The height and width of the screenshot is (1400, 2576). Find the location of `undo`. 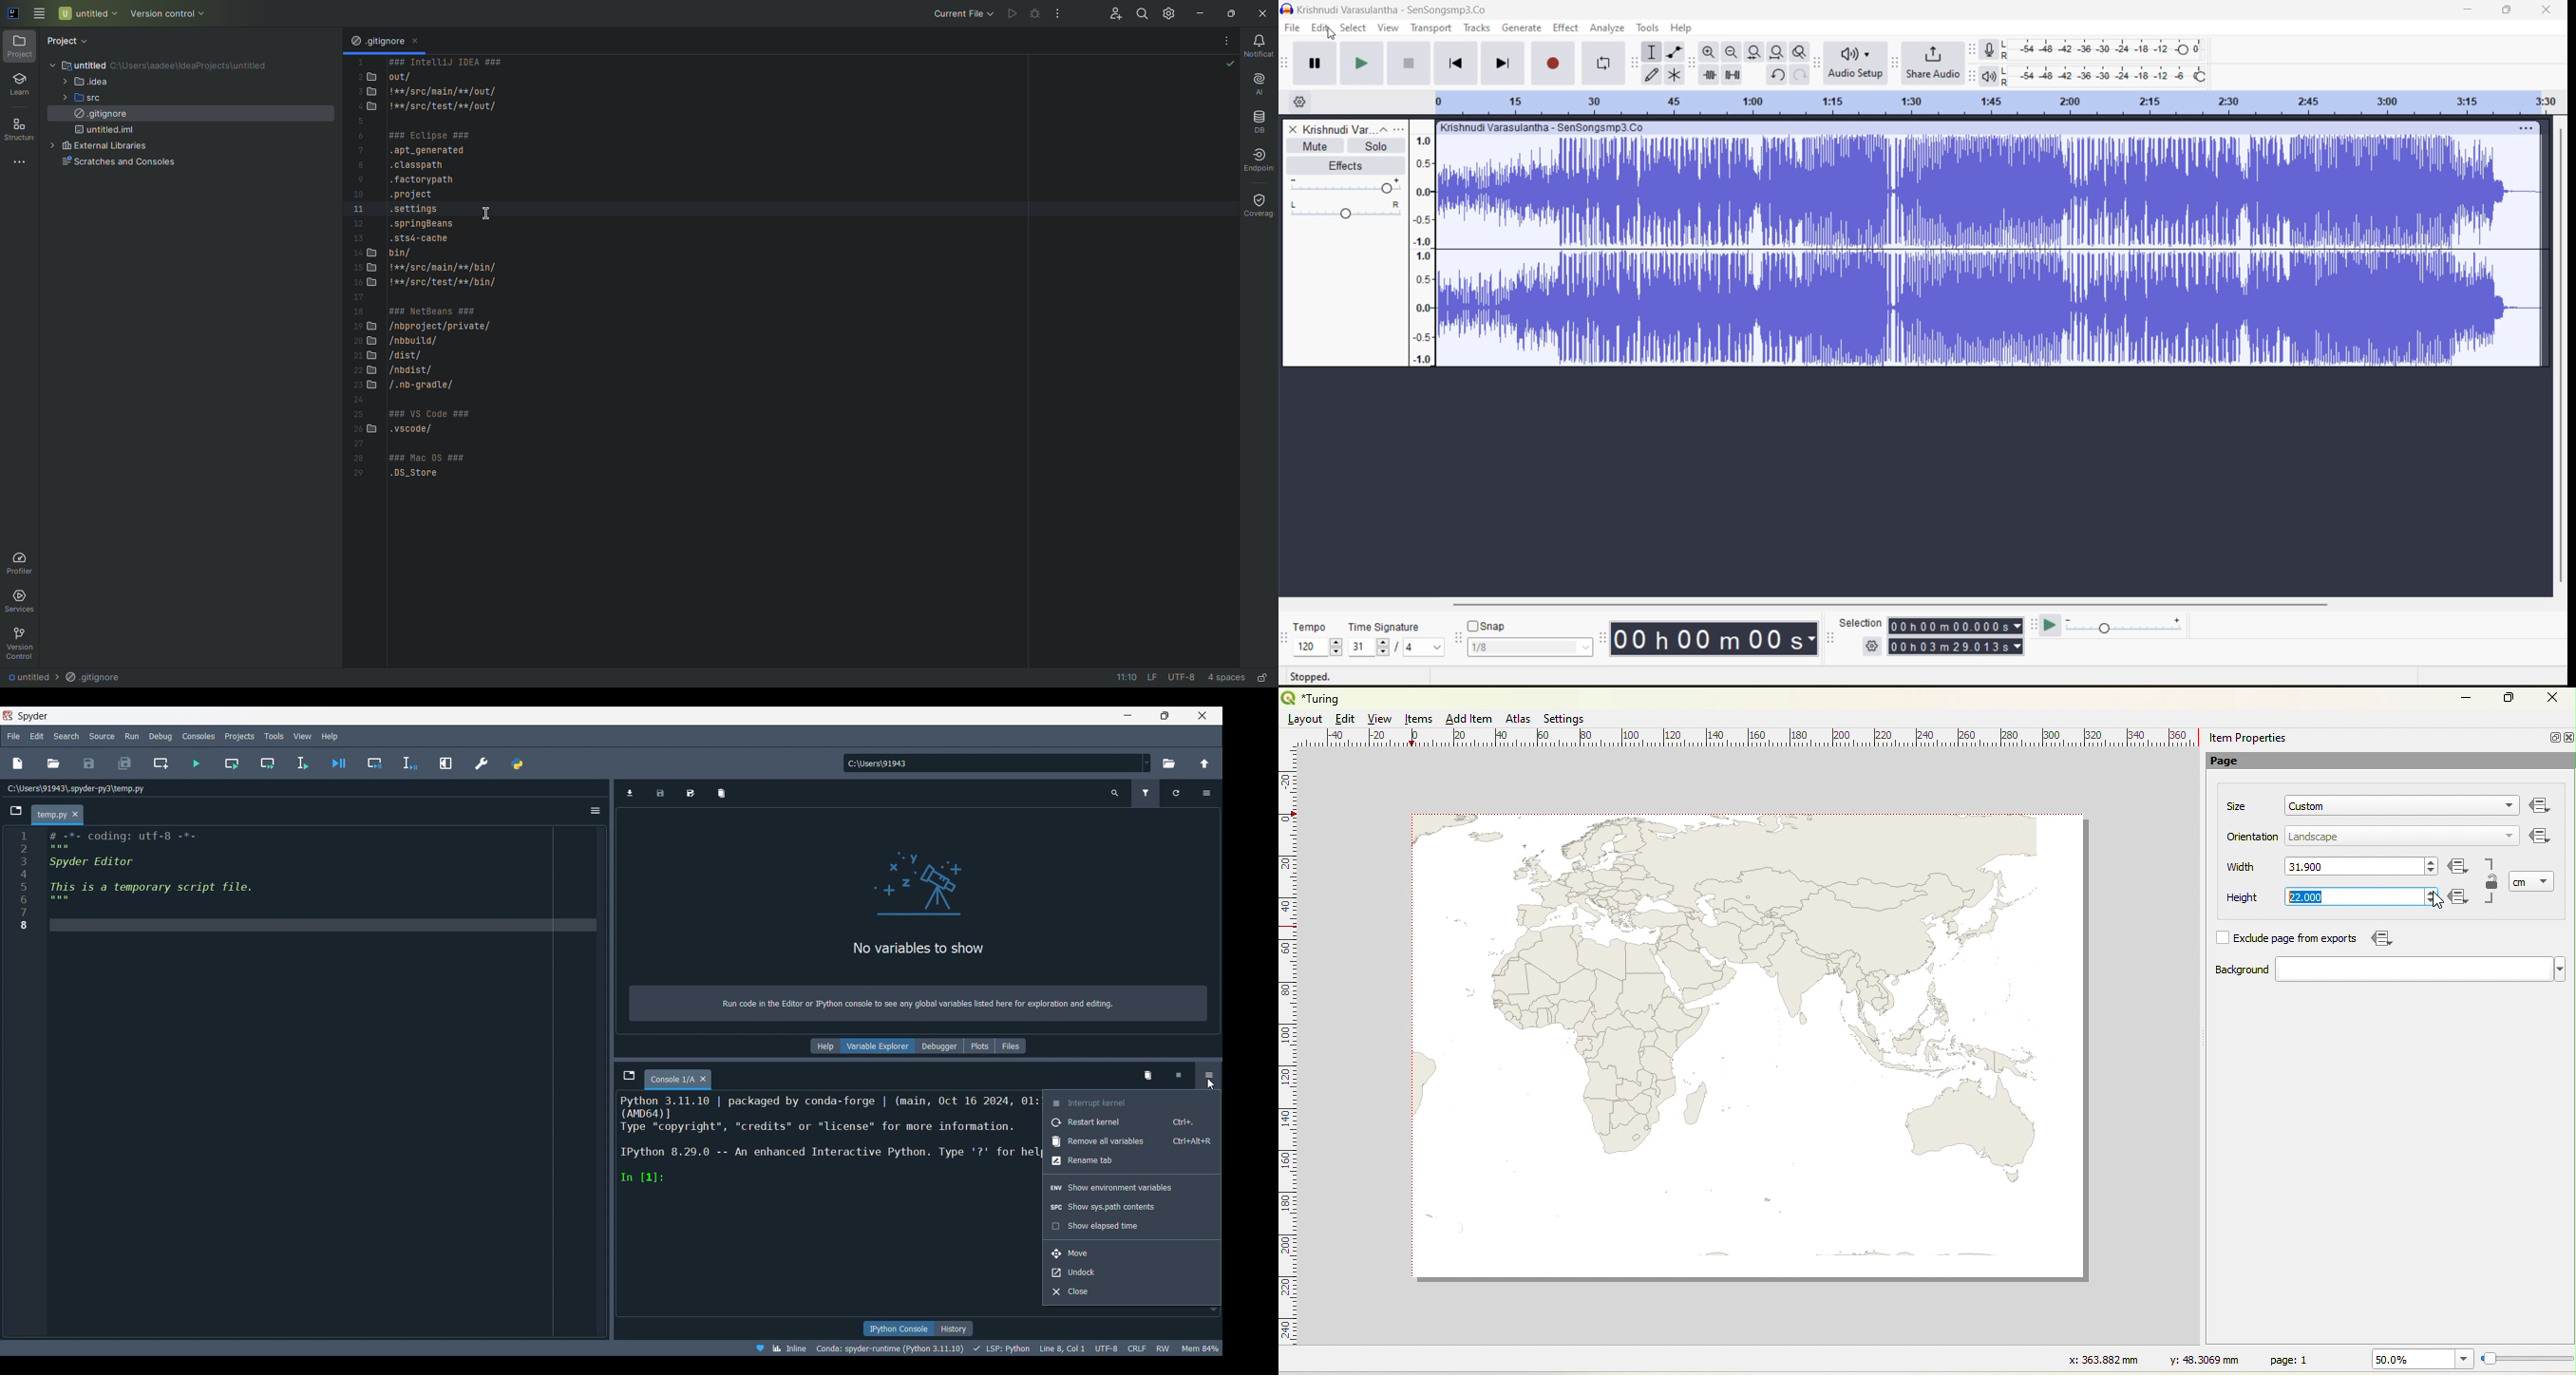

undo is located at coordinates (1777, 75).